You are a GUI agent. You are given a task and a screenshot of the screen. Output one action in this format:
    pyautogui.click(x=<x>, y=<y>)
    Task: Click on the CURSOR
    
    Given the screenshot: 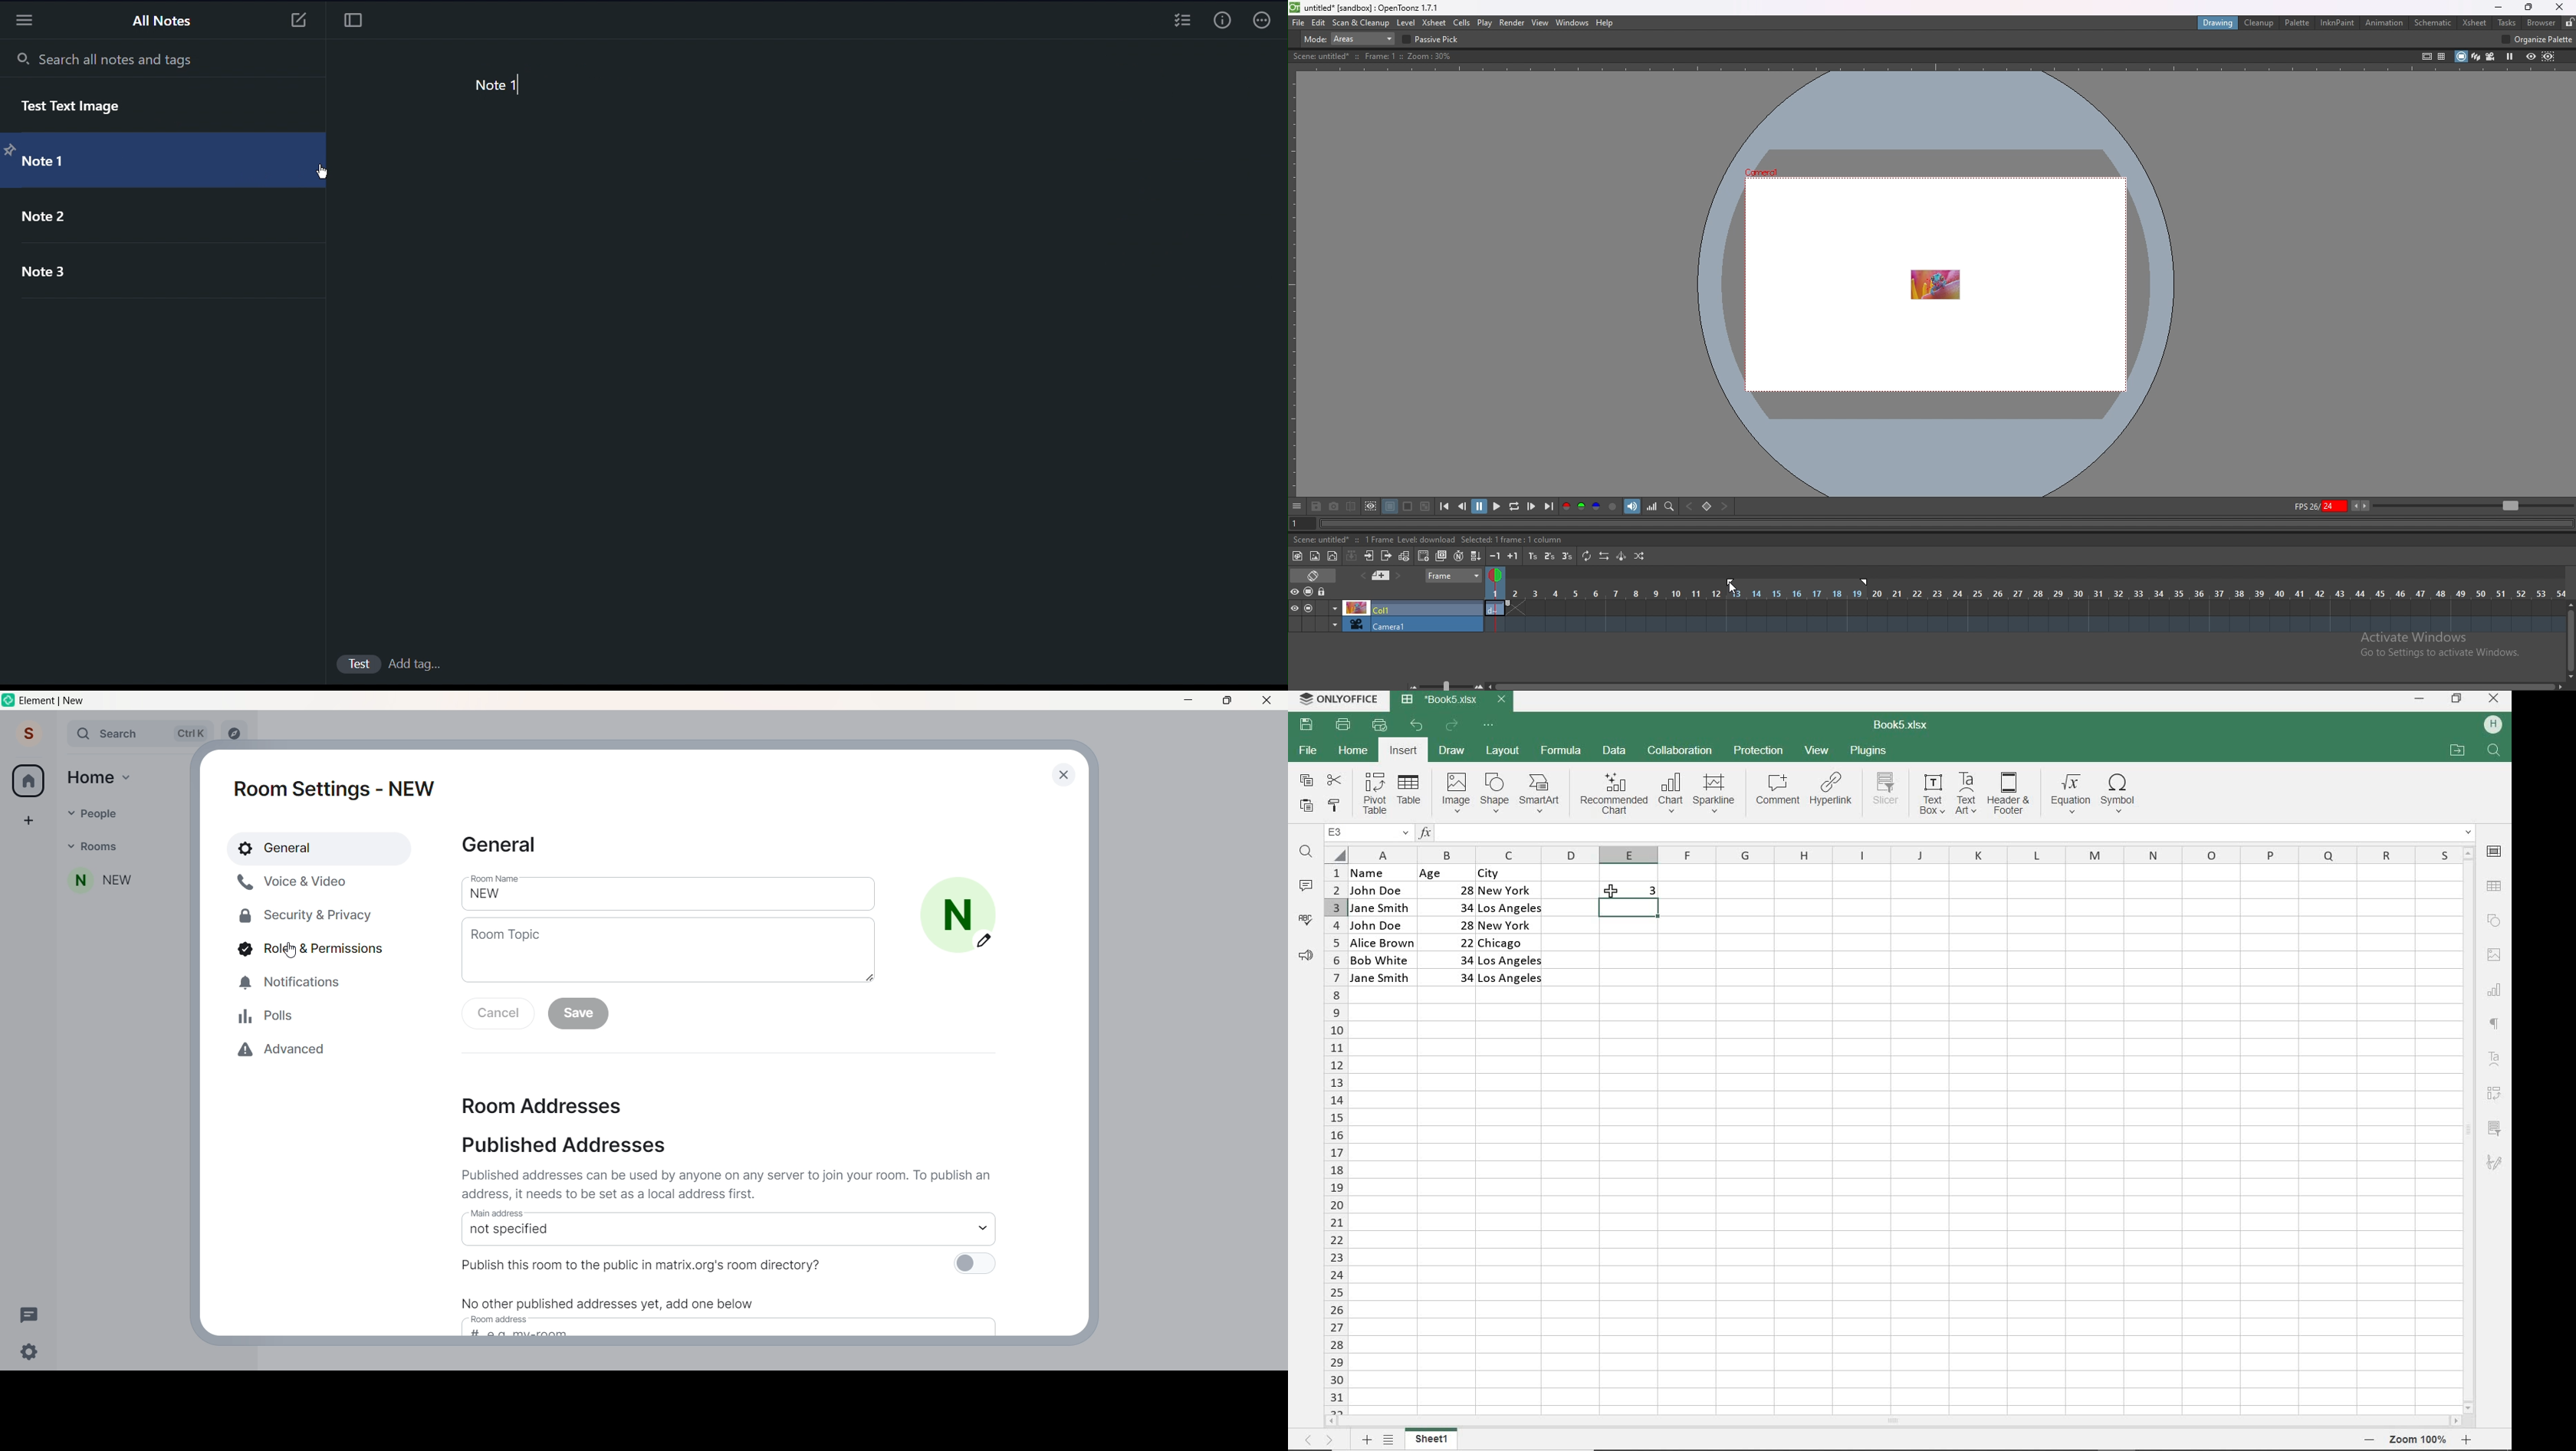 What is the action you would take?
    pyautogui.click(x=1613, y=892)
    